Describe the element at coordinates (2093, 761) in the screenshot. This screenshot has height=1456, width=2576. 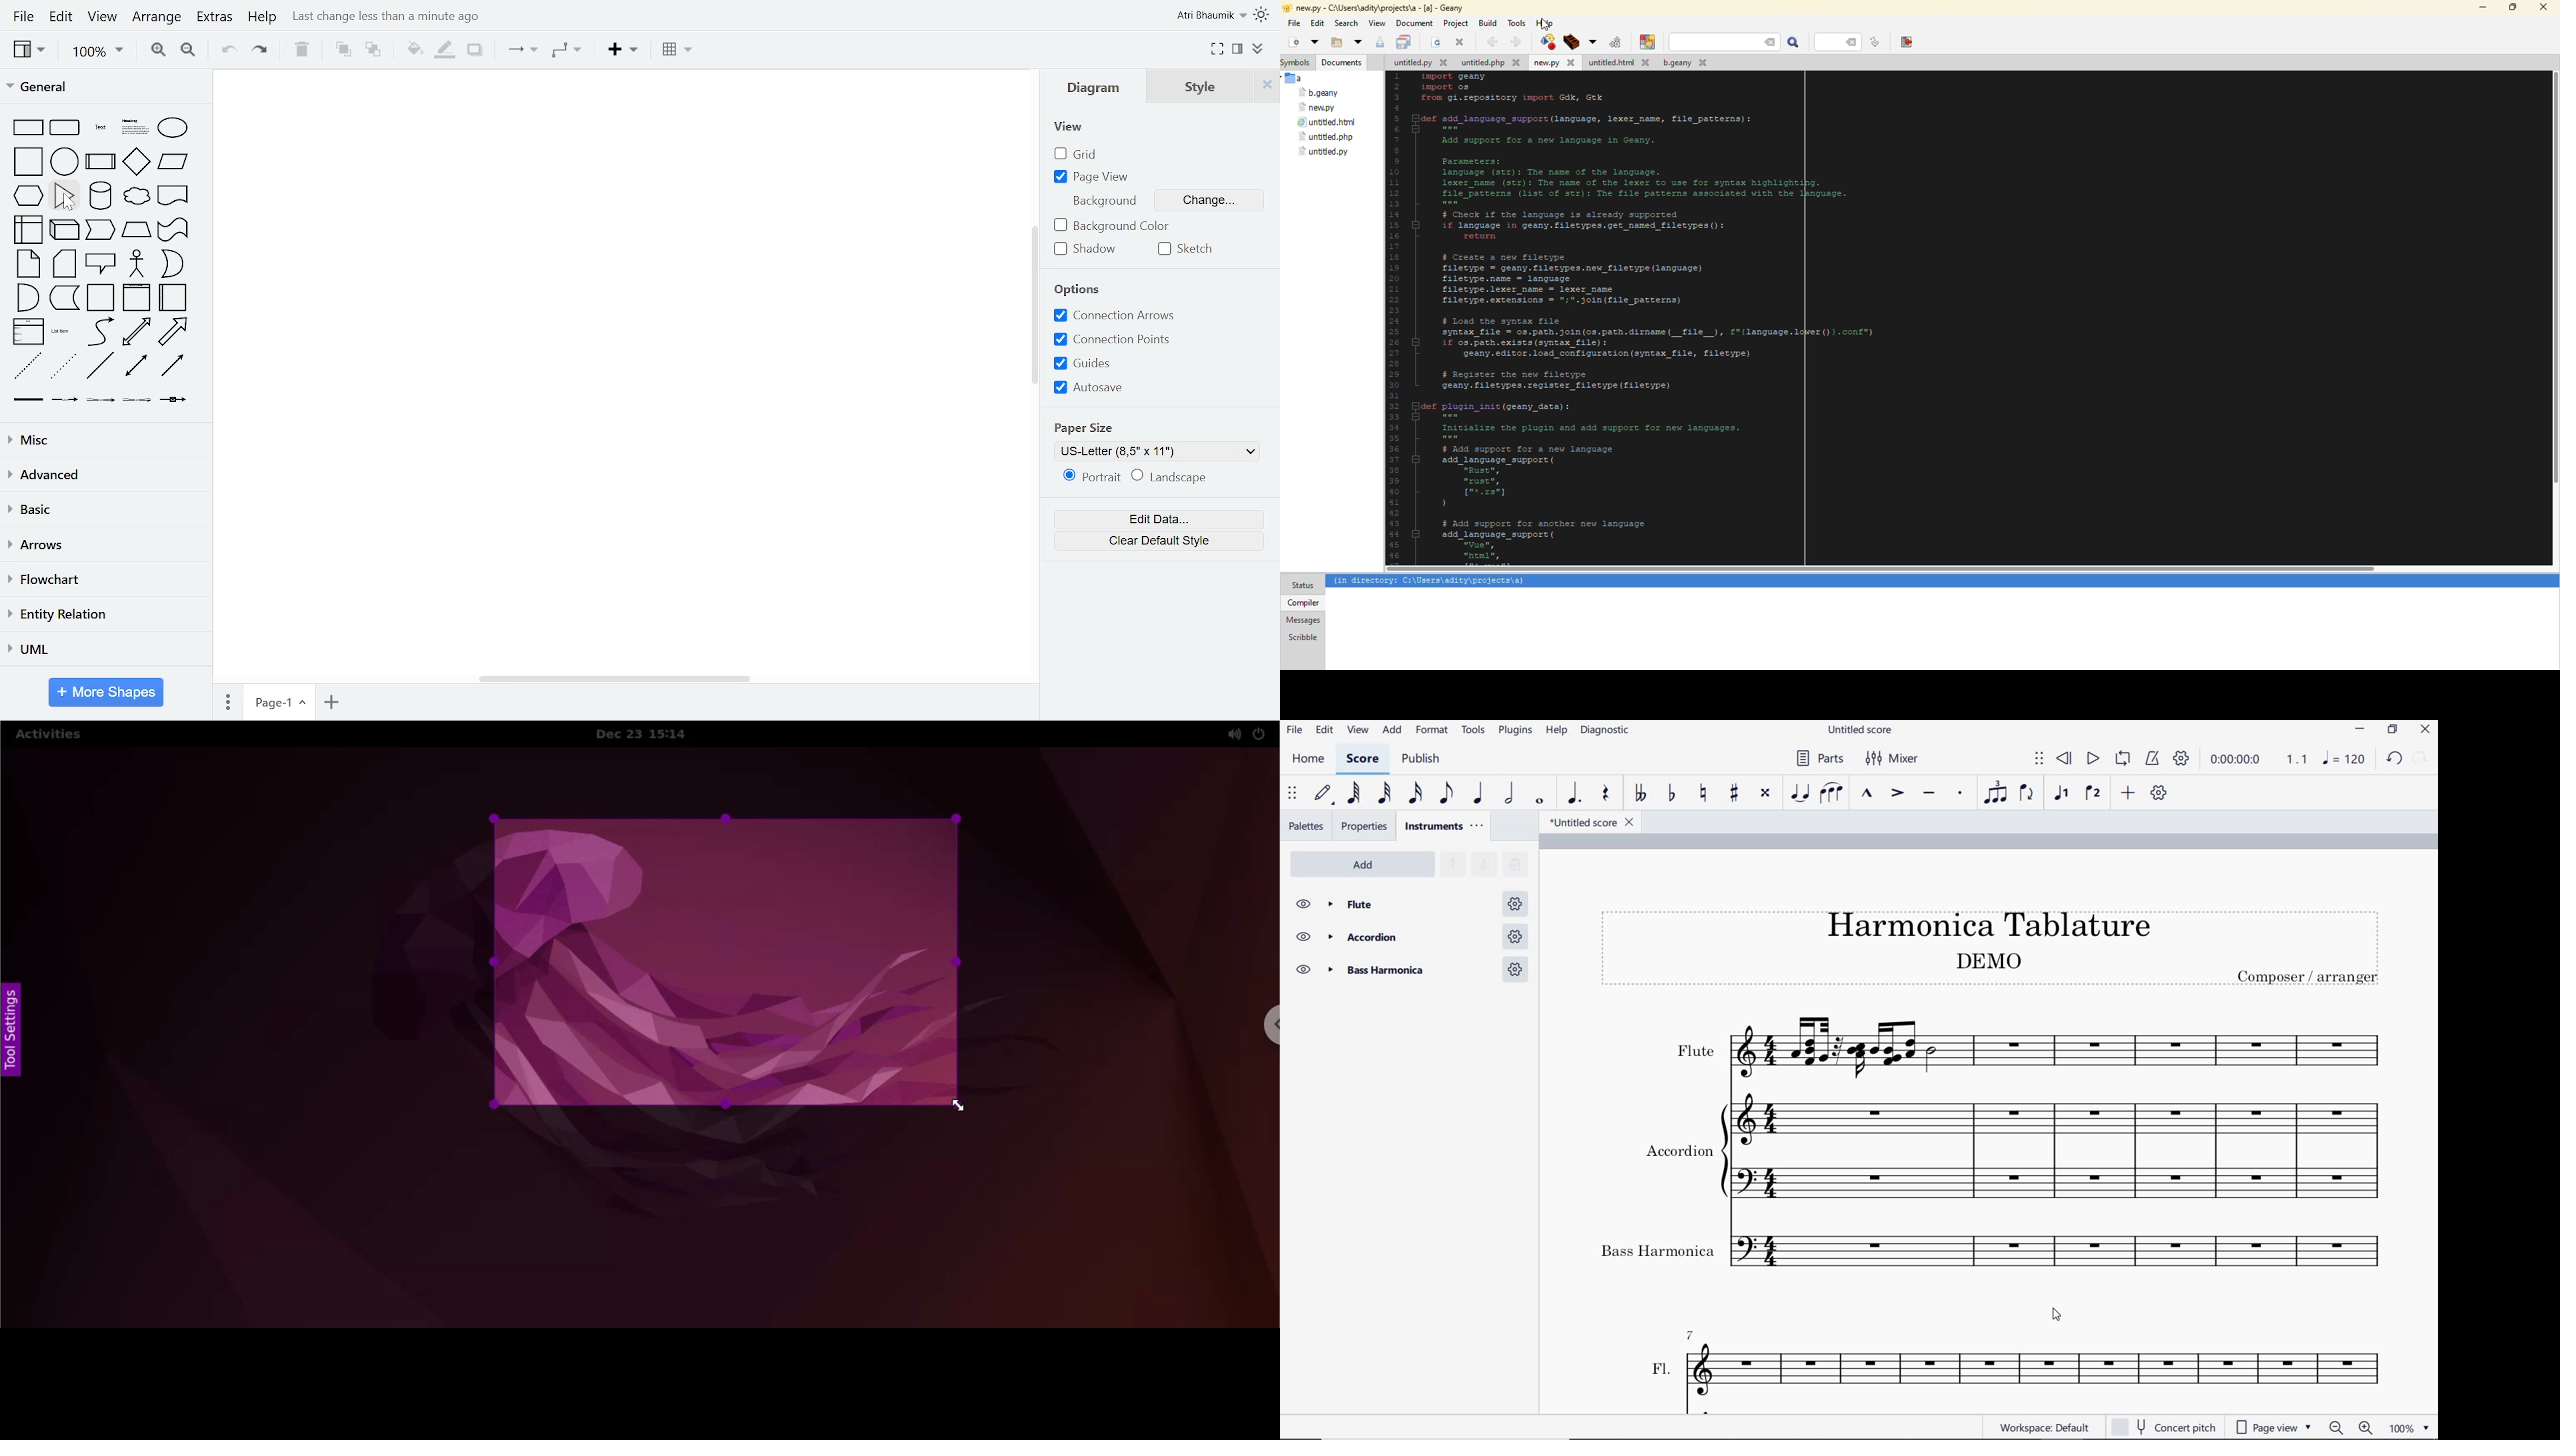
I see `play` at that location.